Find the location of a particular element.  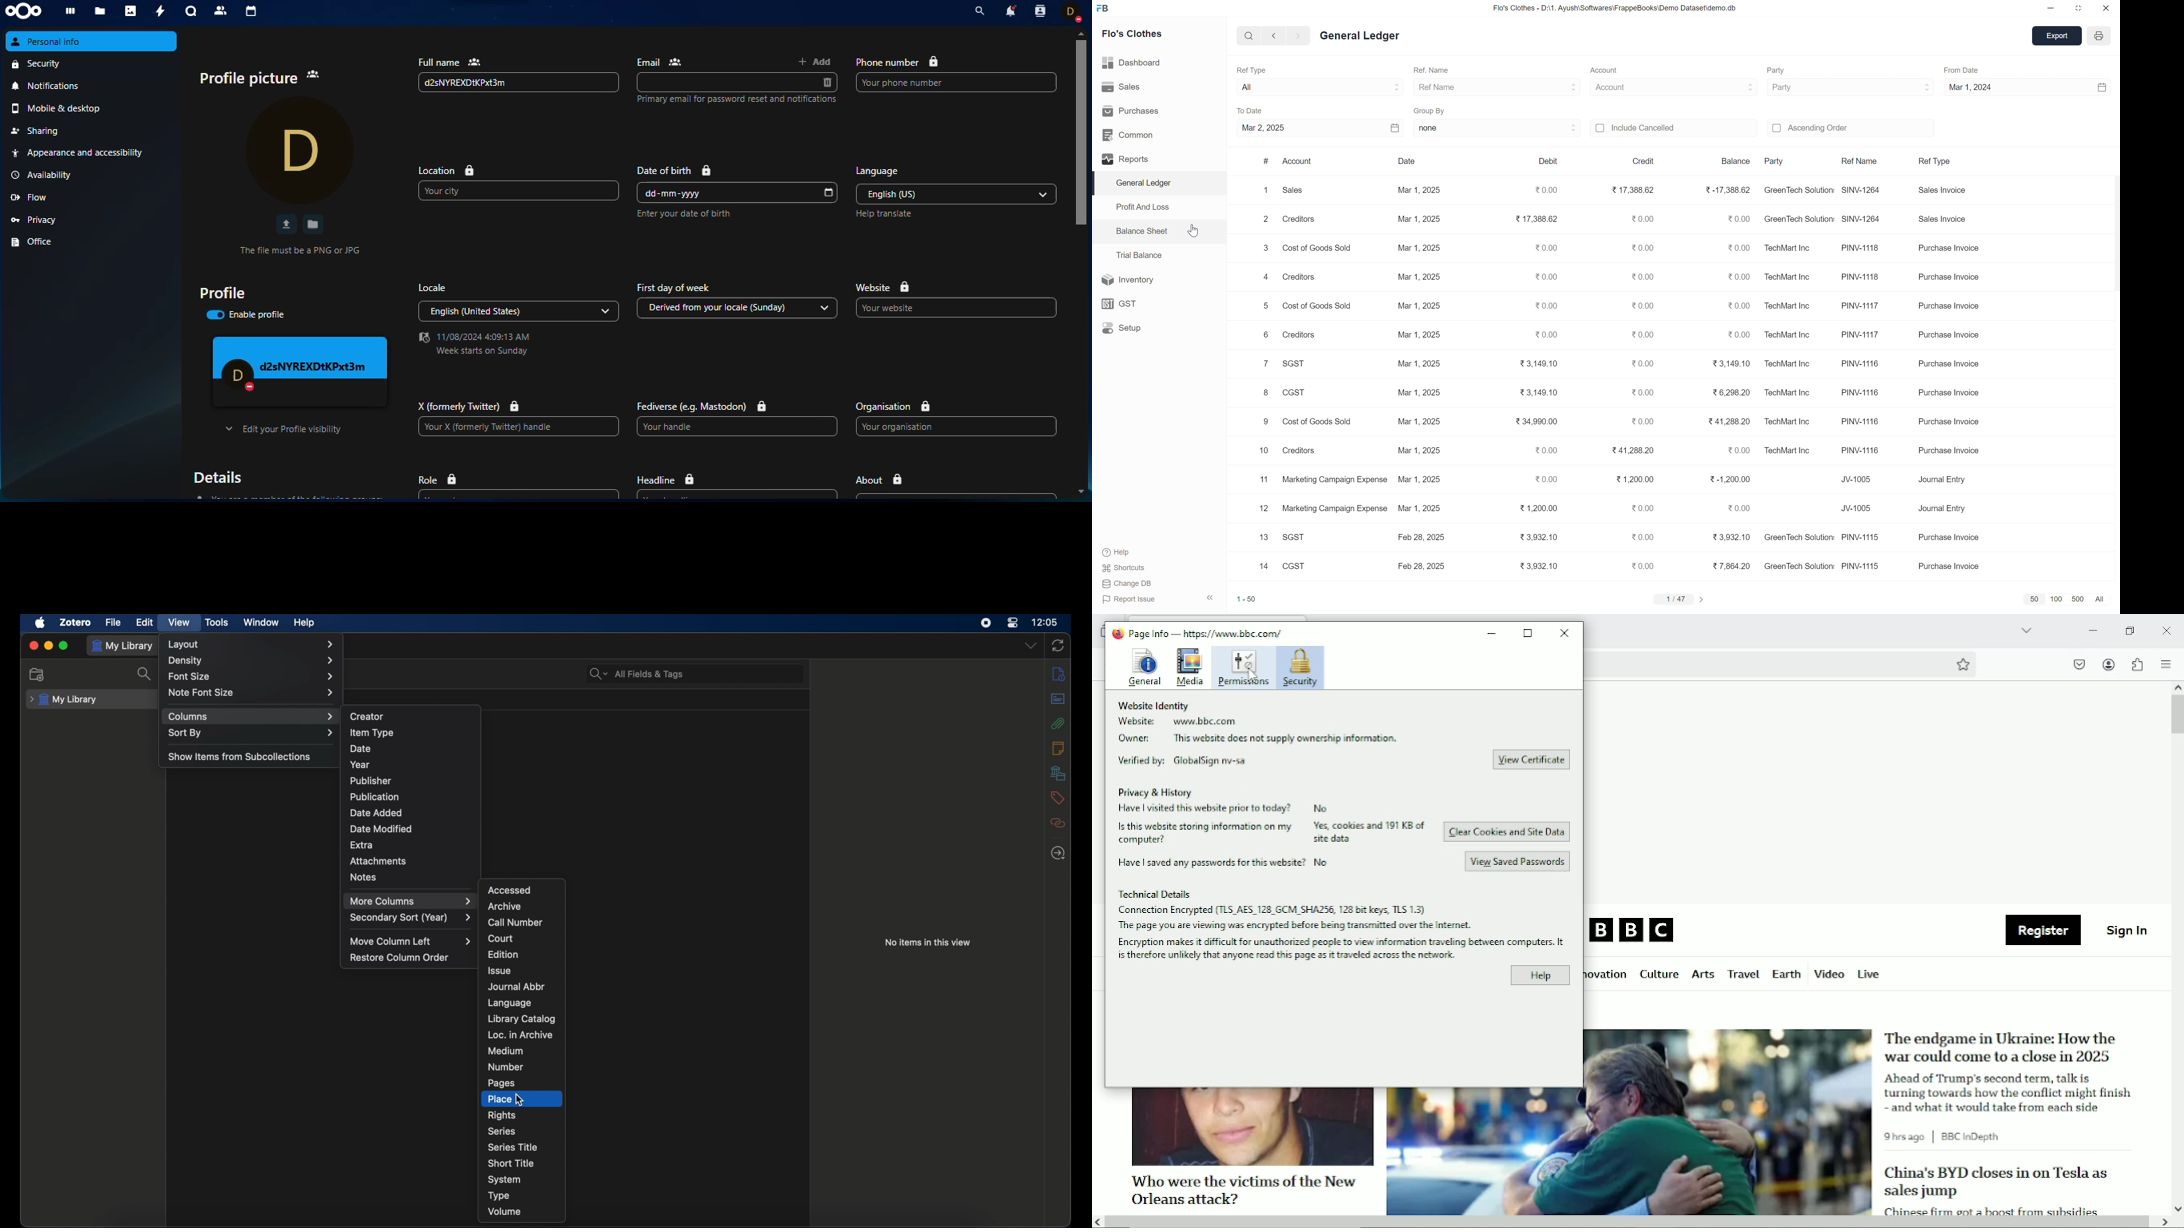

View Saved Passwords is located at coordinates (1517, 861).